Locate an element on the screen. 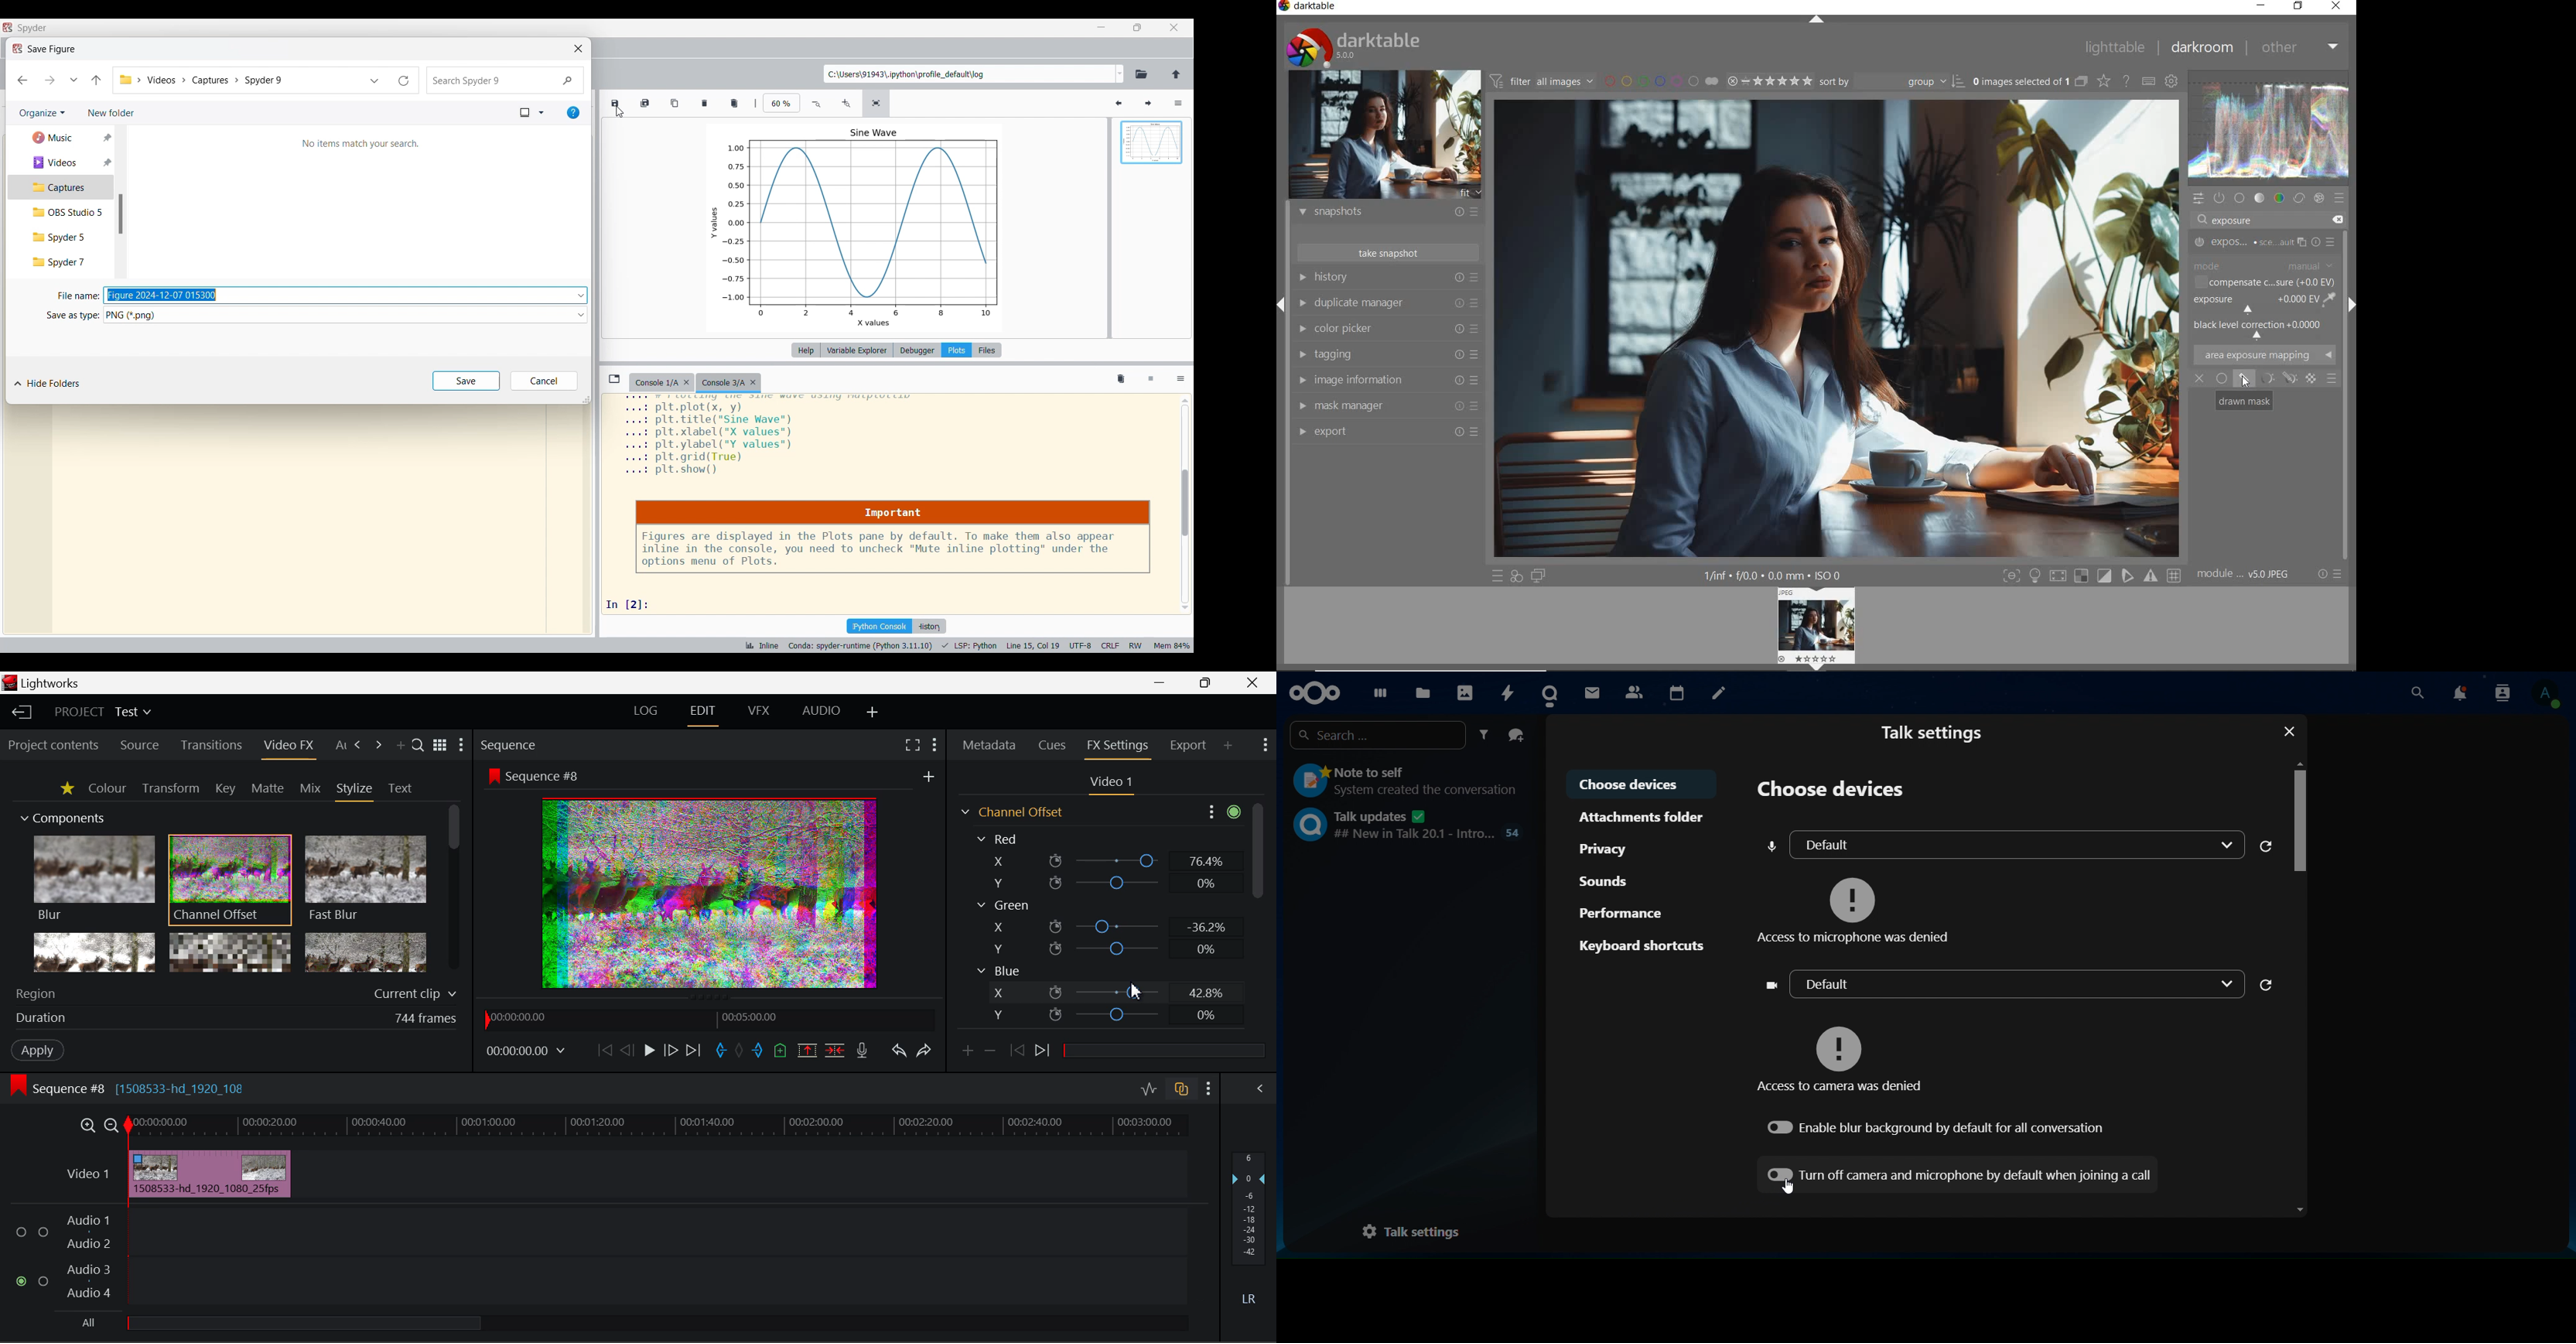  files is located at coordinates (1423, 691).